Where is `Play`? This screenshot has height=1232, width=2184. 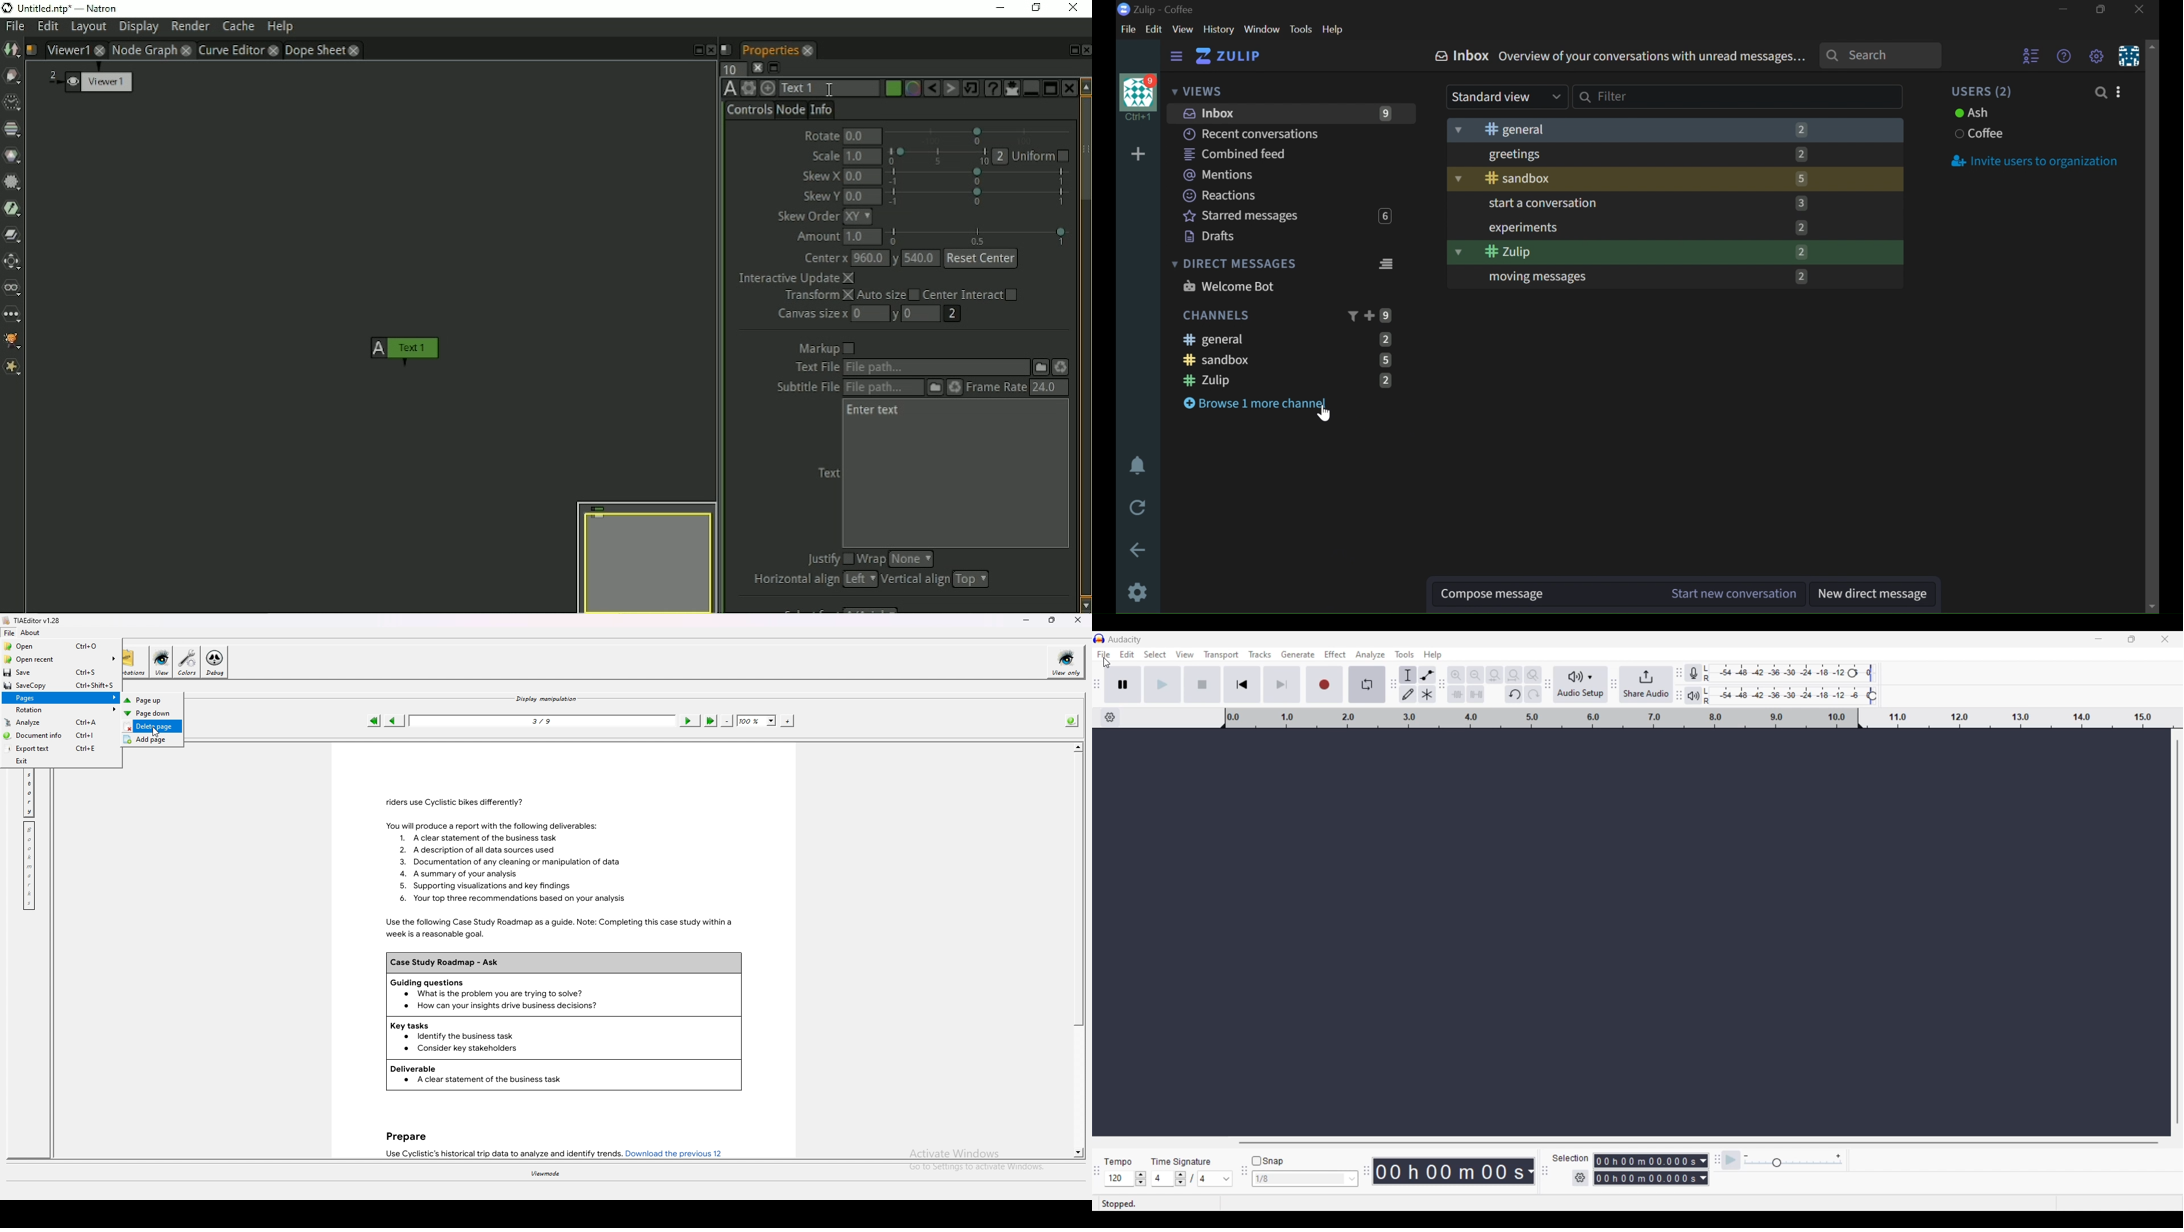
Play is located at coordinates (1162, 684).